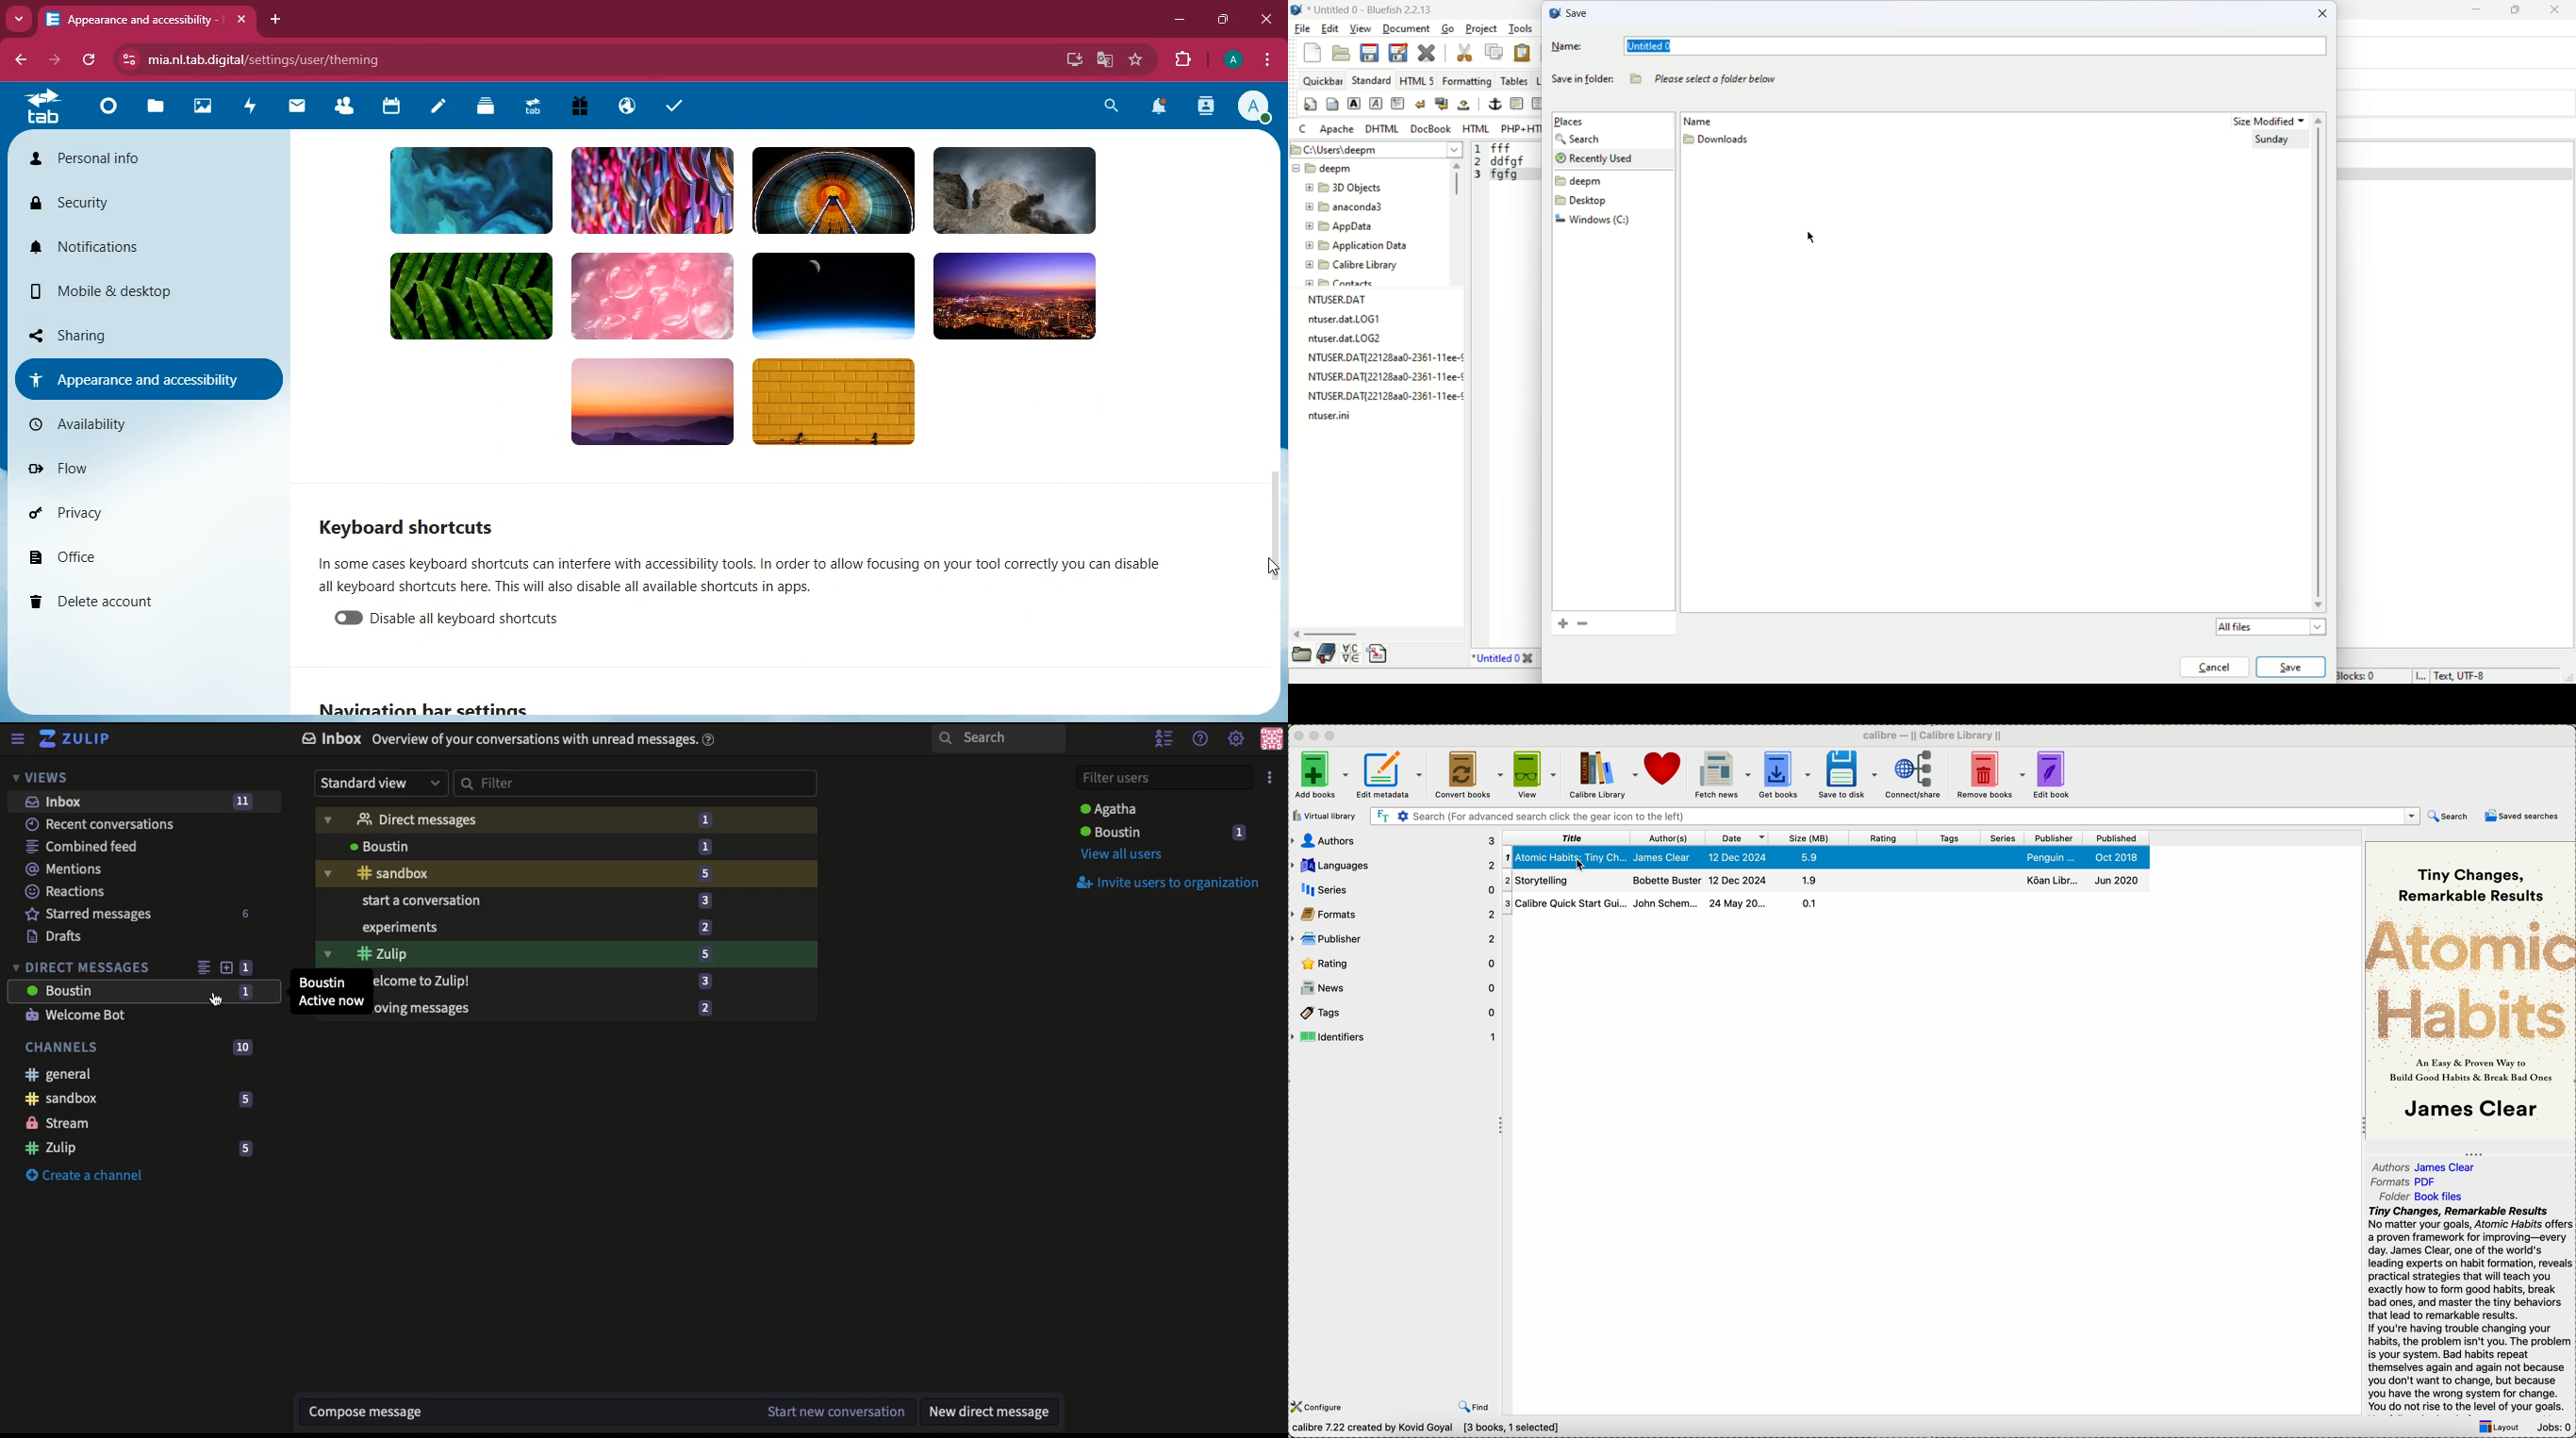  I want to click on enable, so click(352, 620).